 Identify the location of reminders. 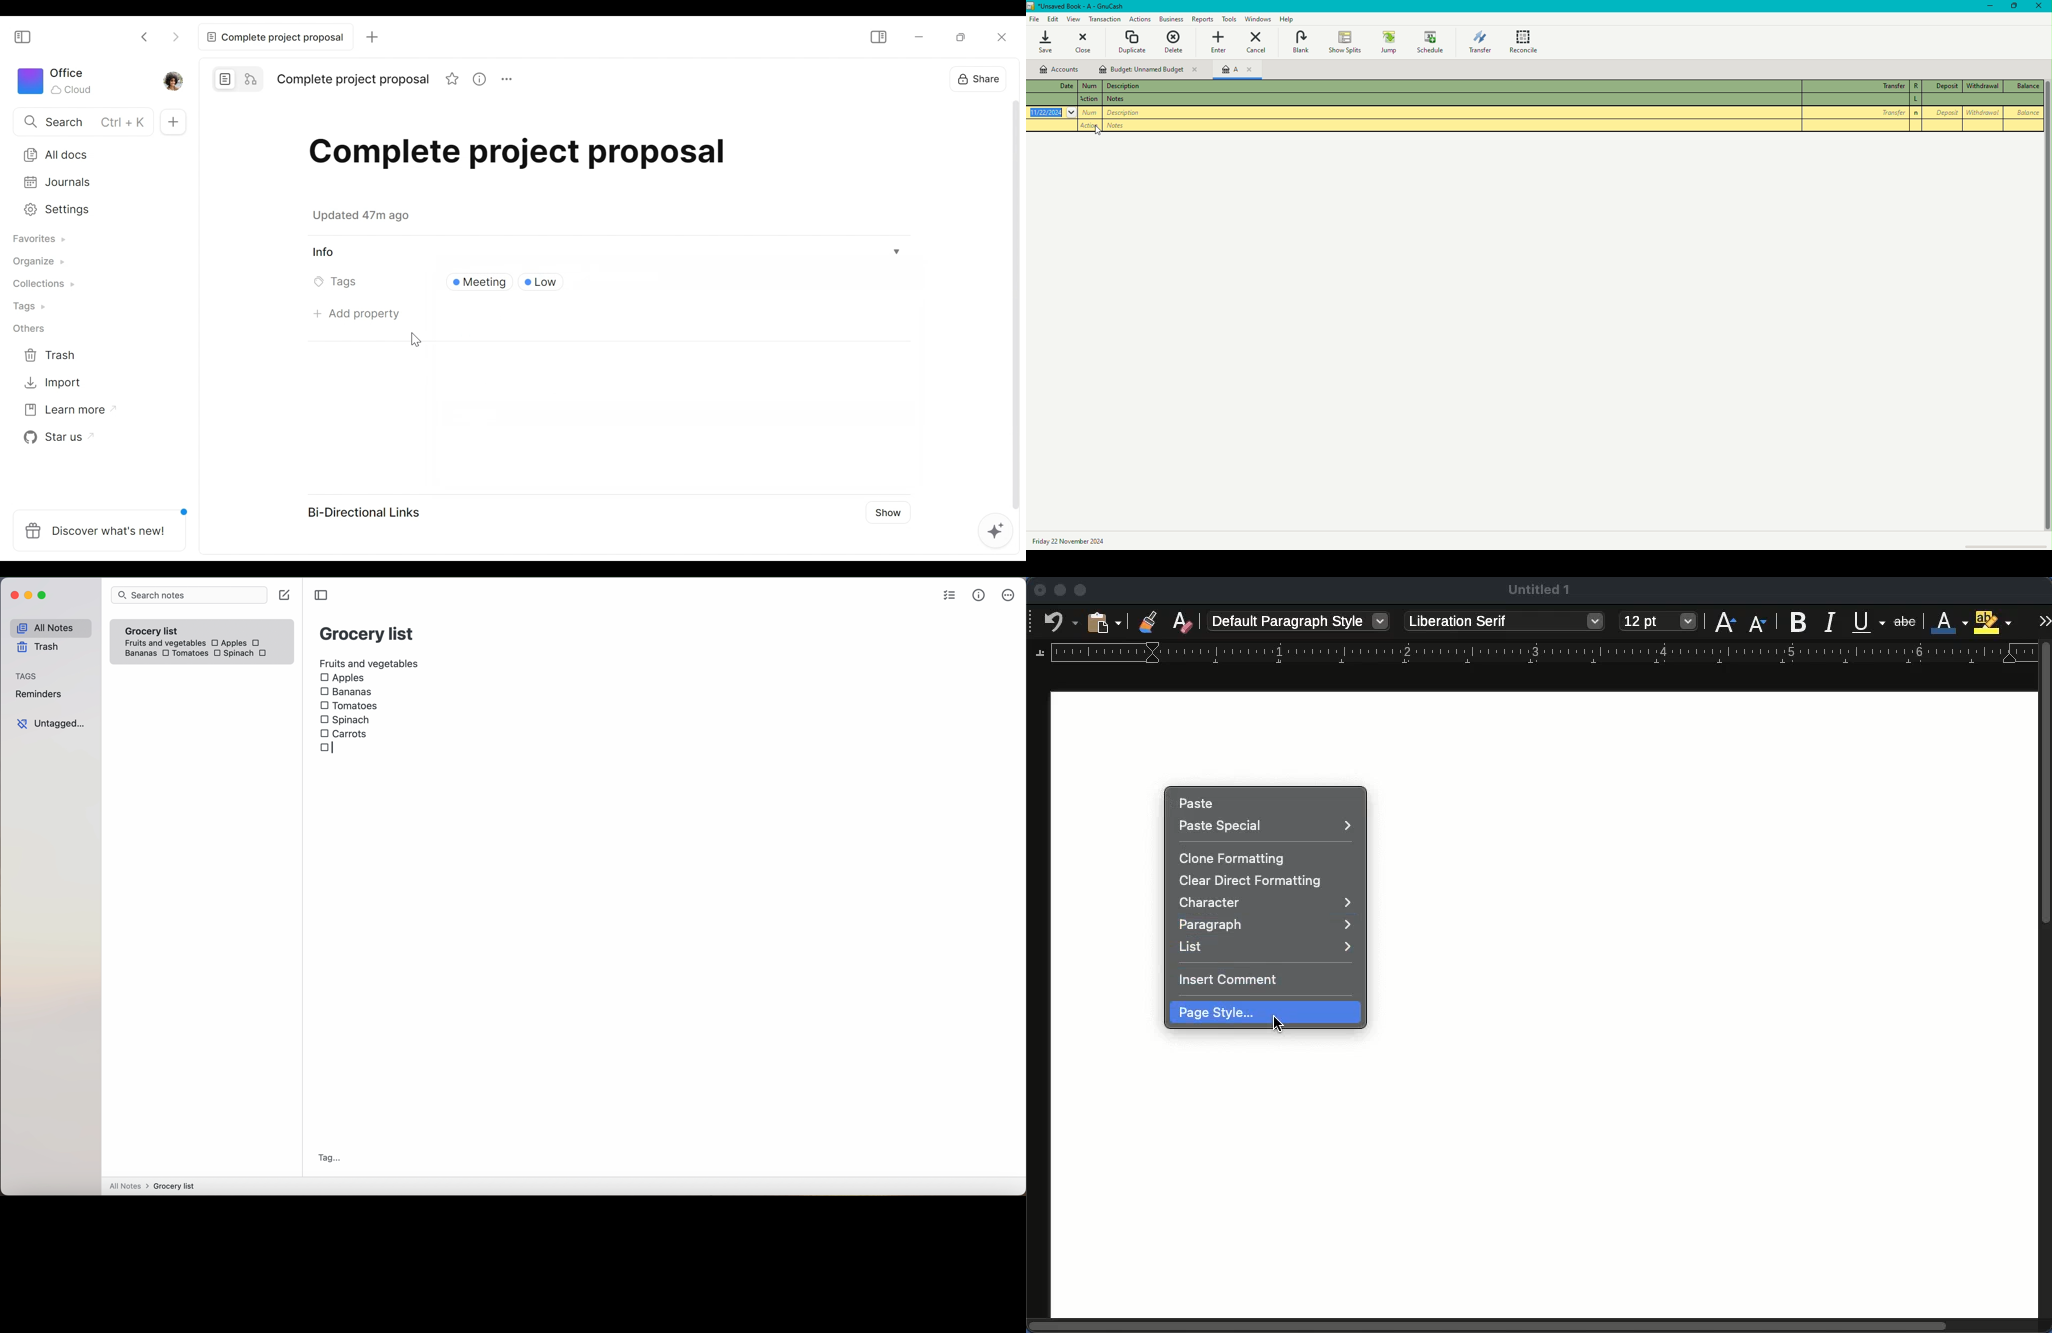
(38, 696).